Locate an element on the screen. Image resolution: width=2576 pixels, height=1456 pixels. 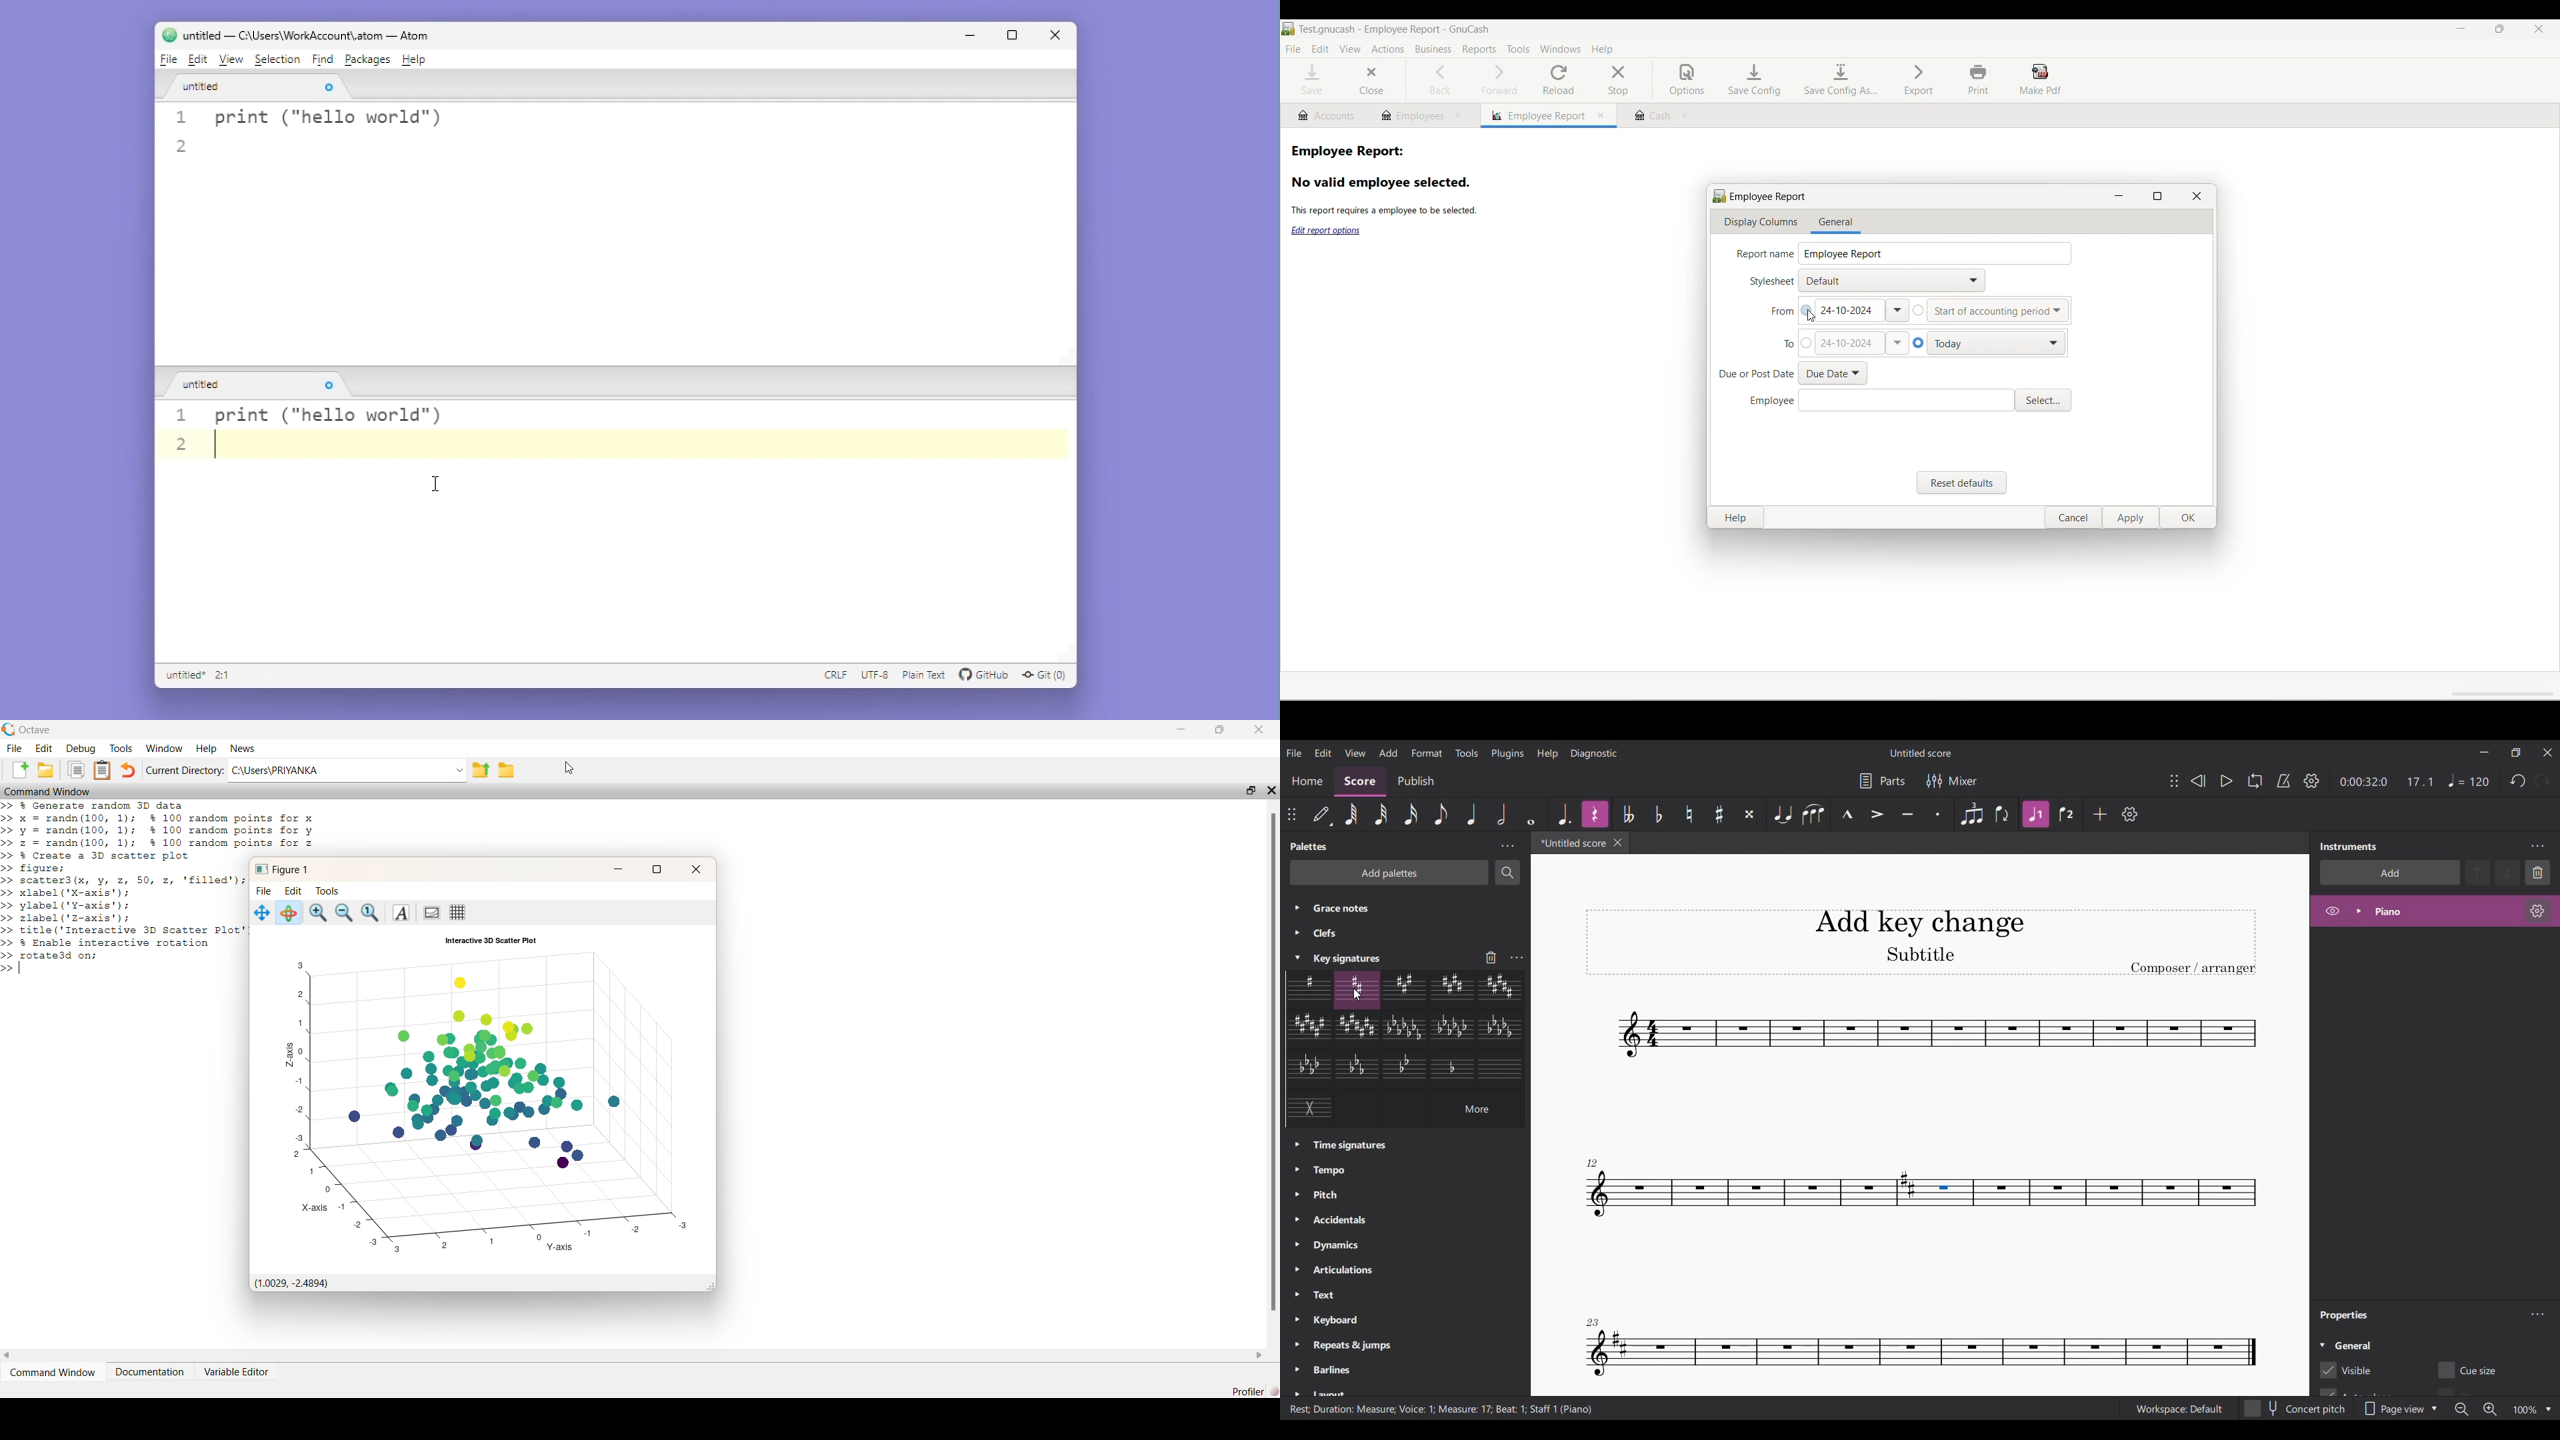
Click to expand each respective palette is located at coordinates (1295, 1069).